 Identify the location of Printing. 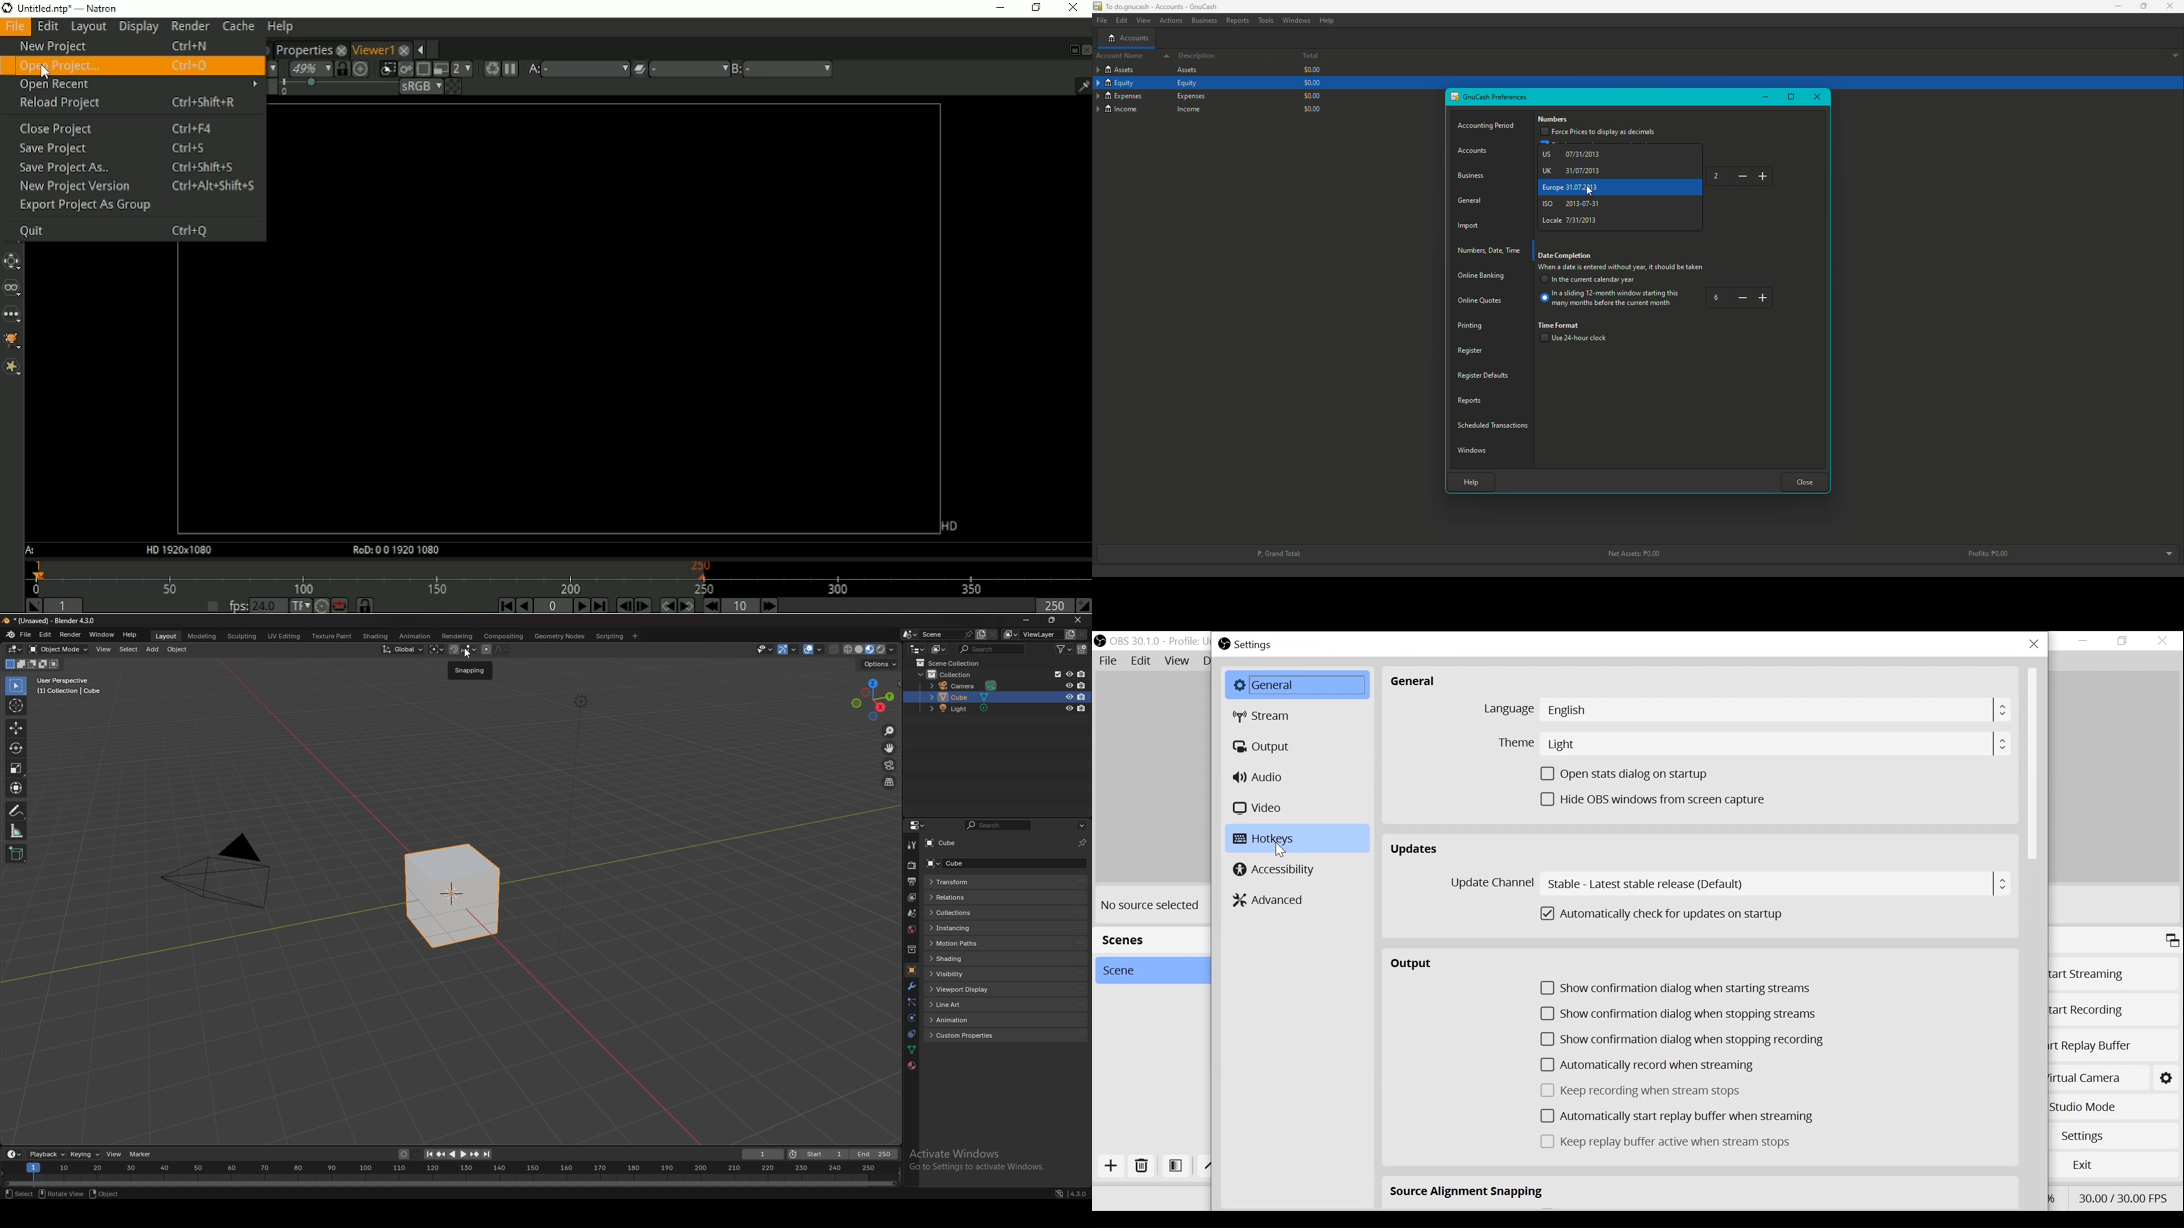
(1471, 326).